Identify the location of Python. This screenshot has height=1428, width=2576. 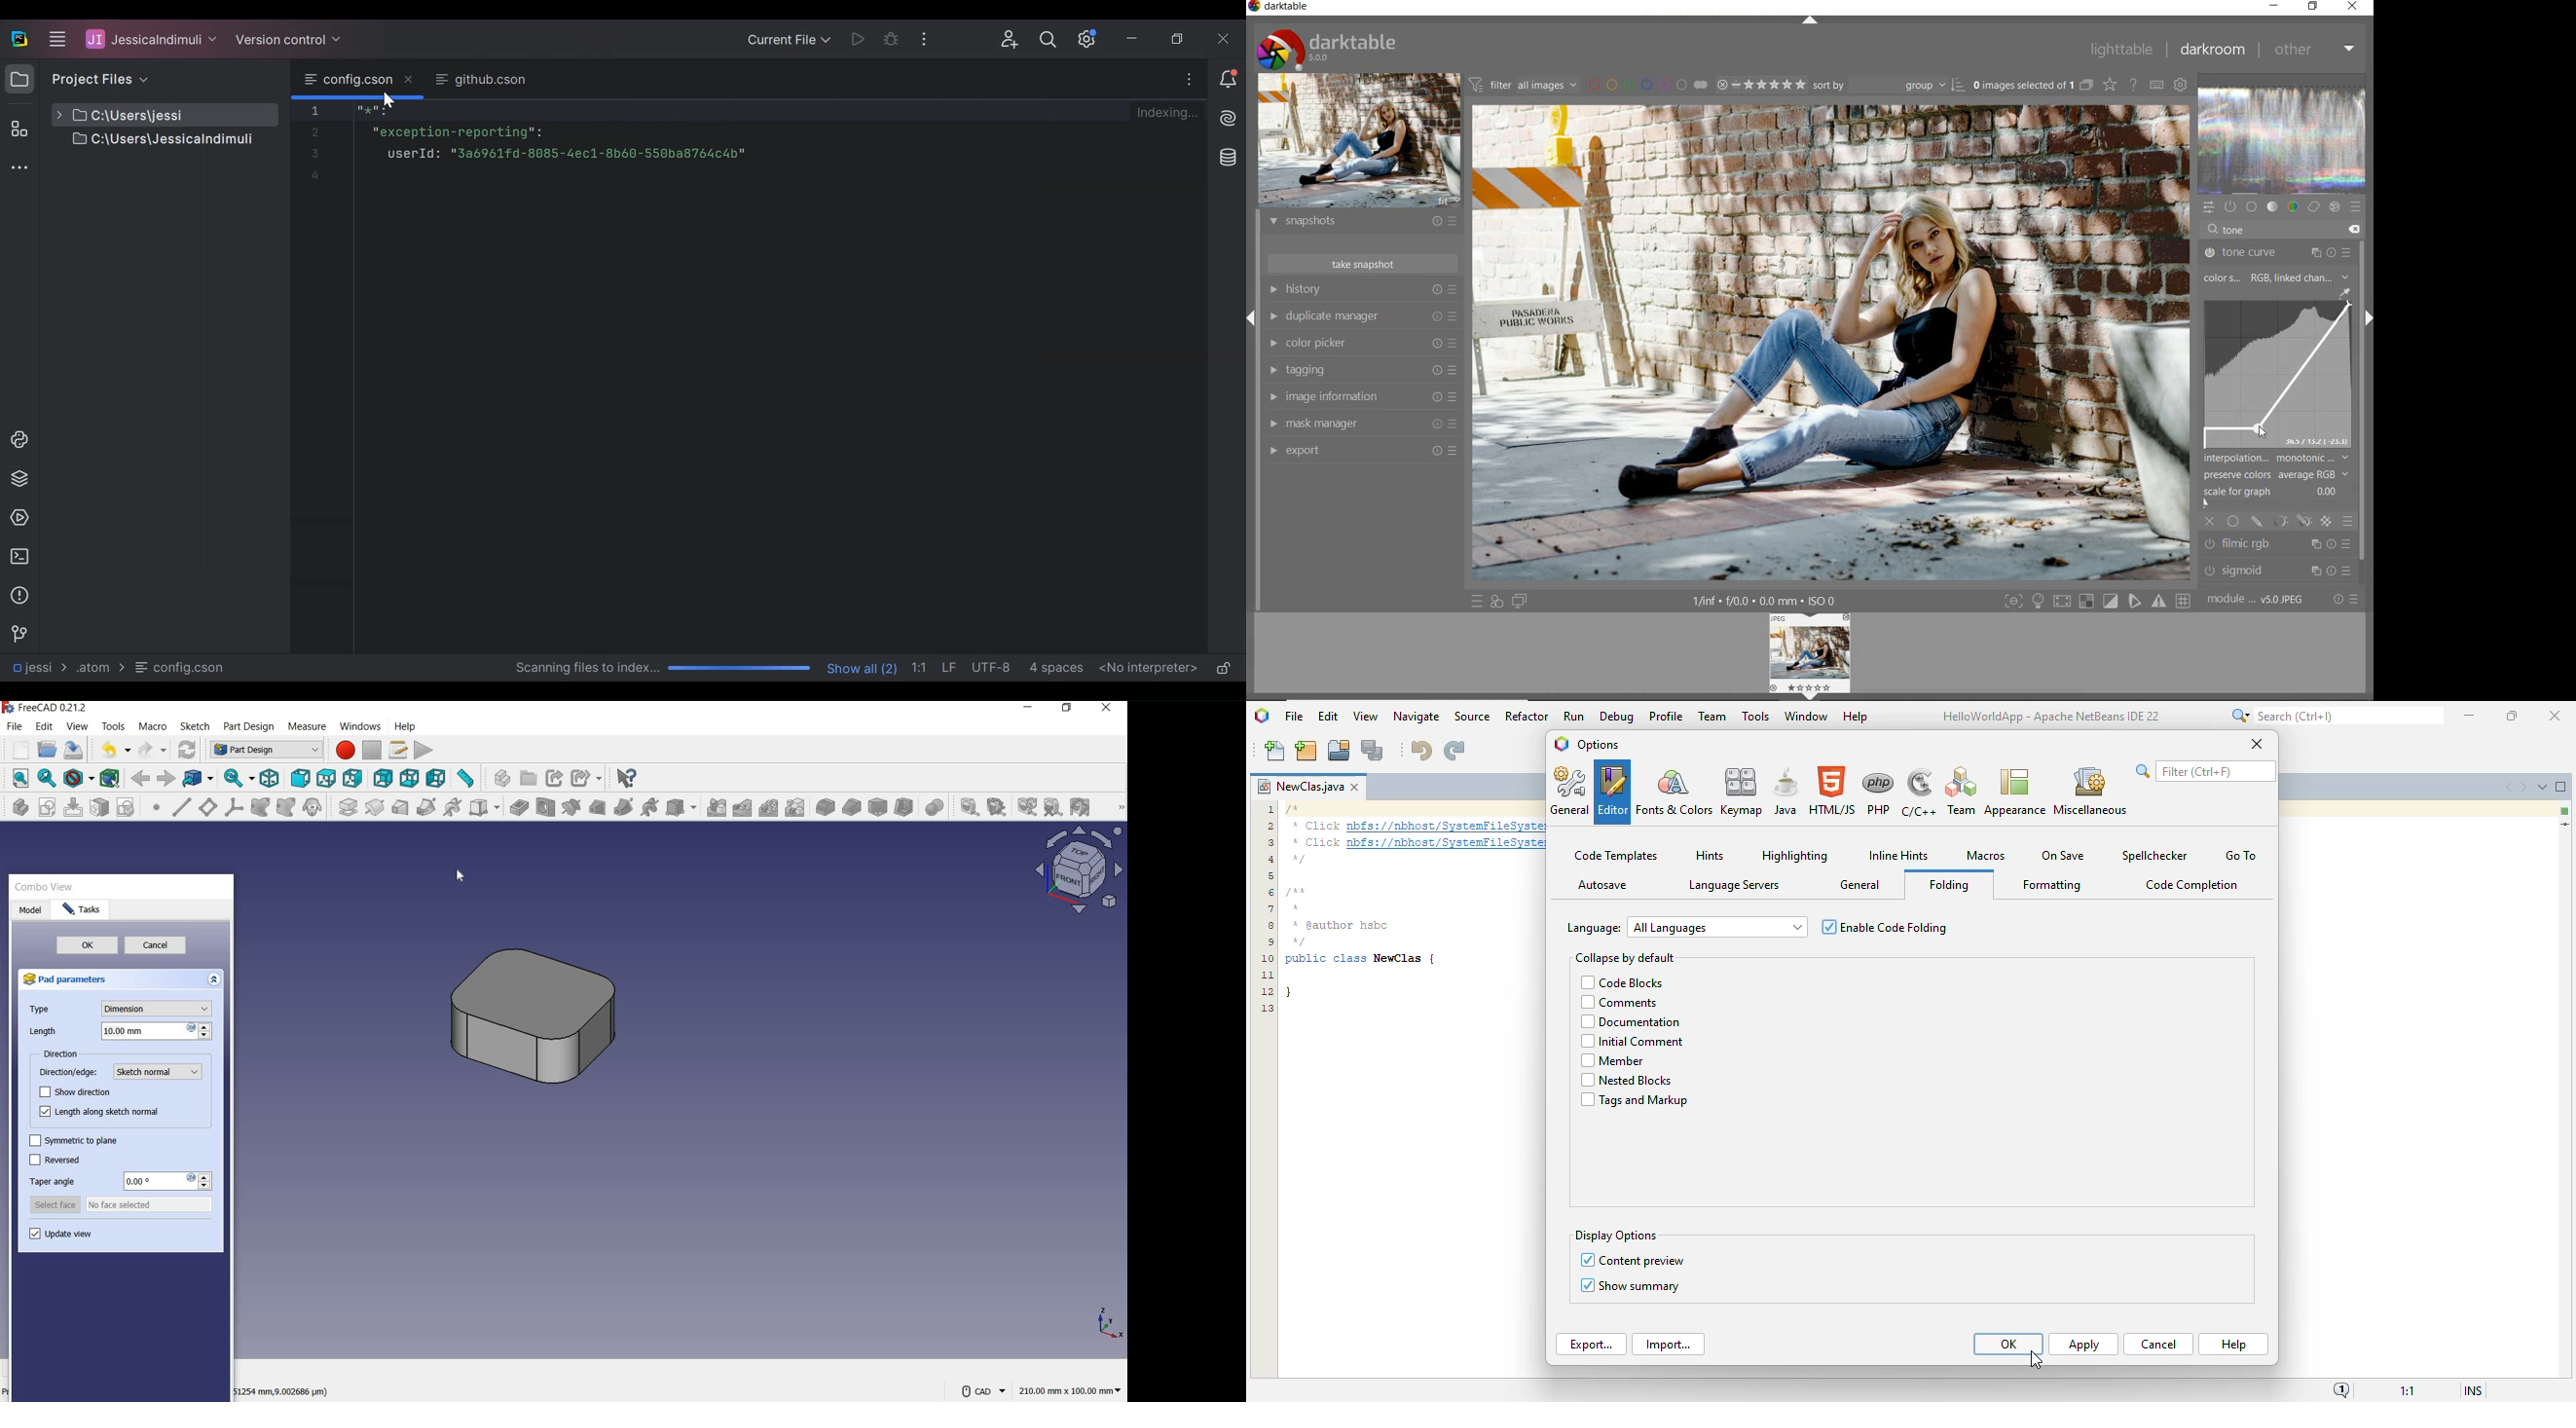
(20, 478).